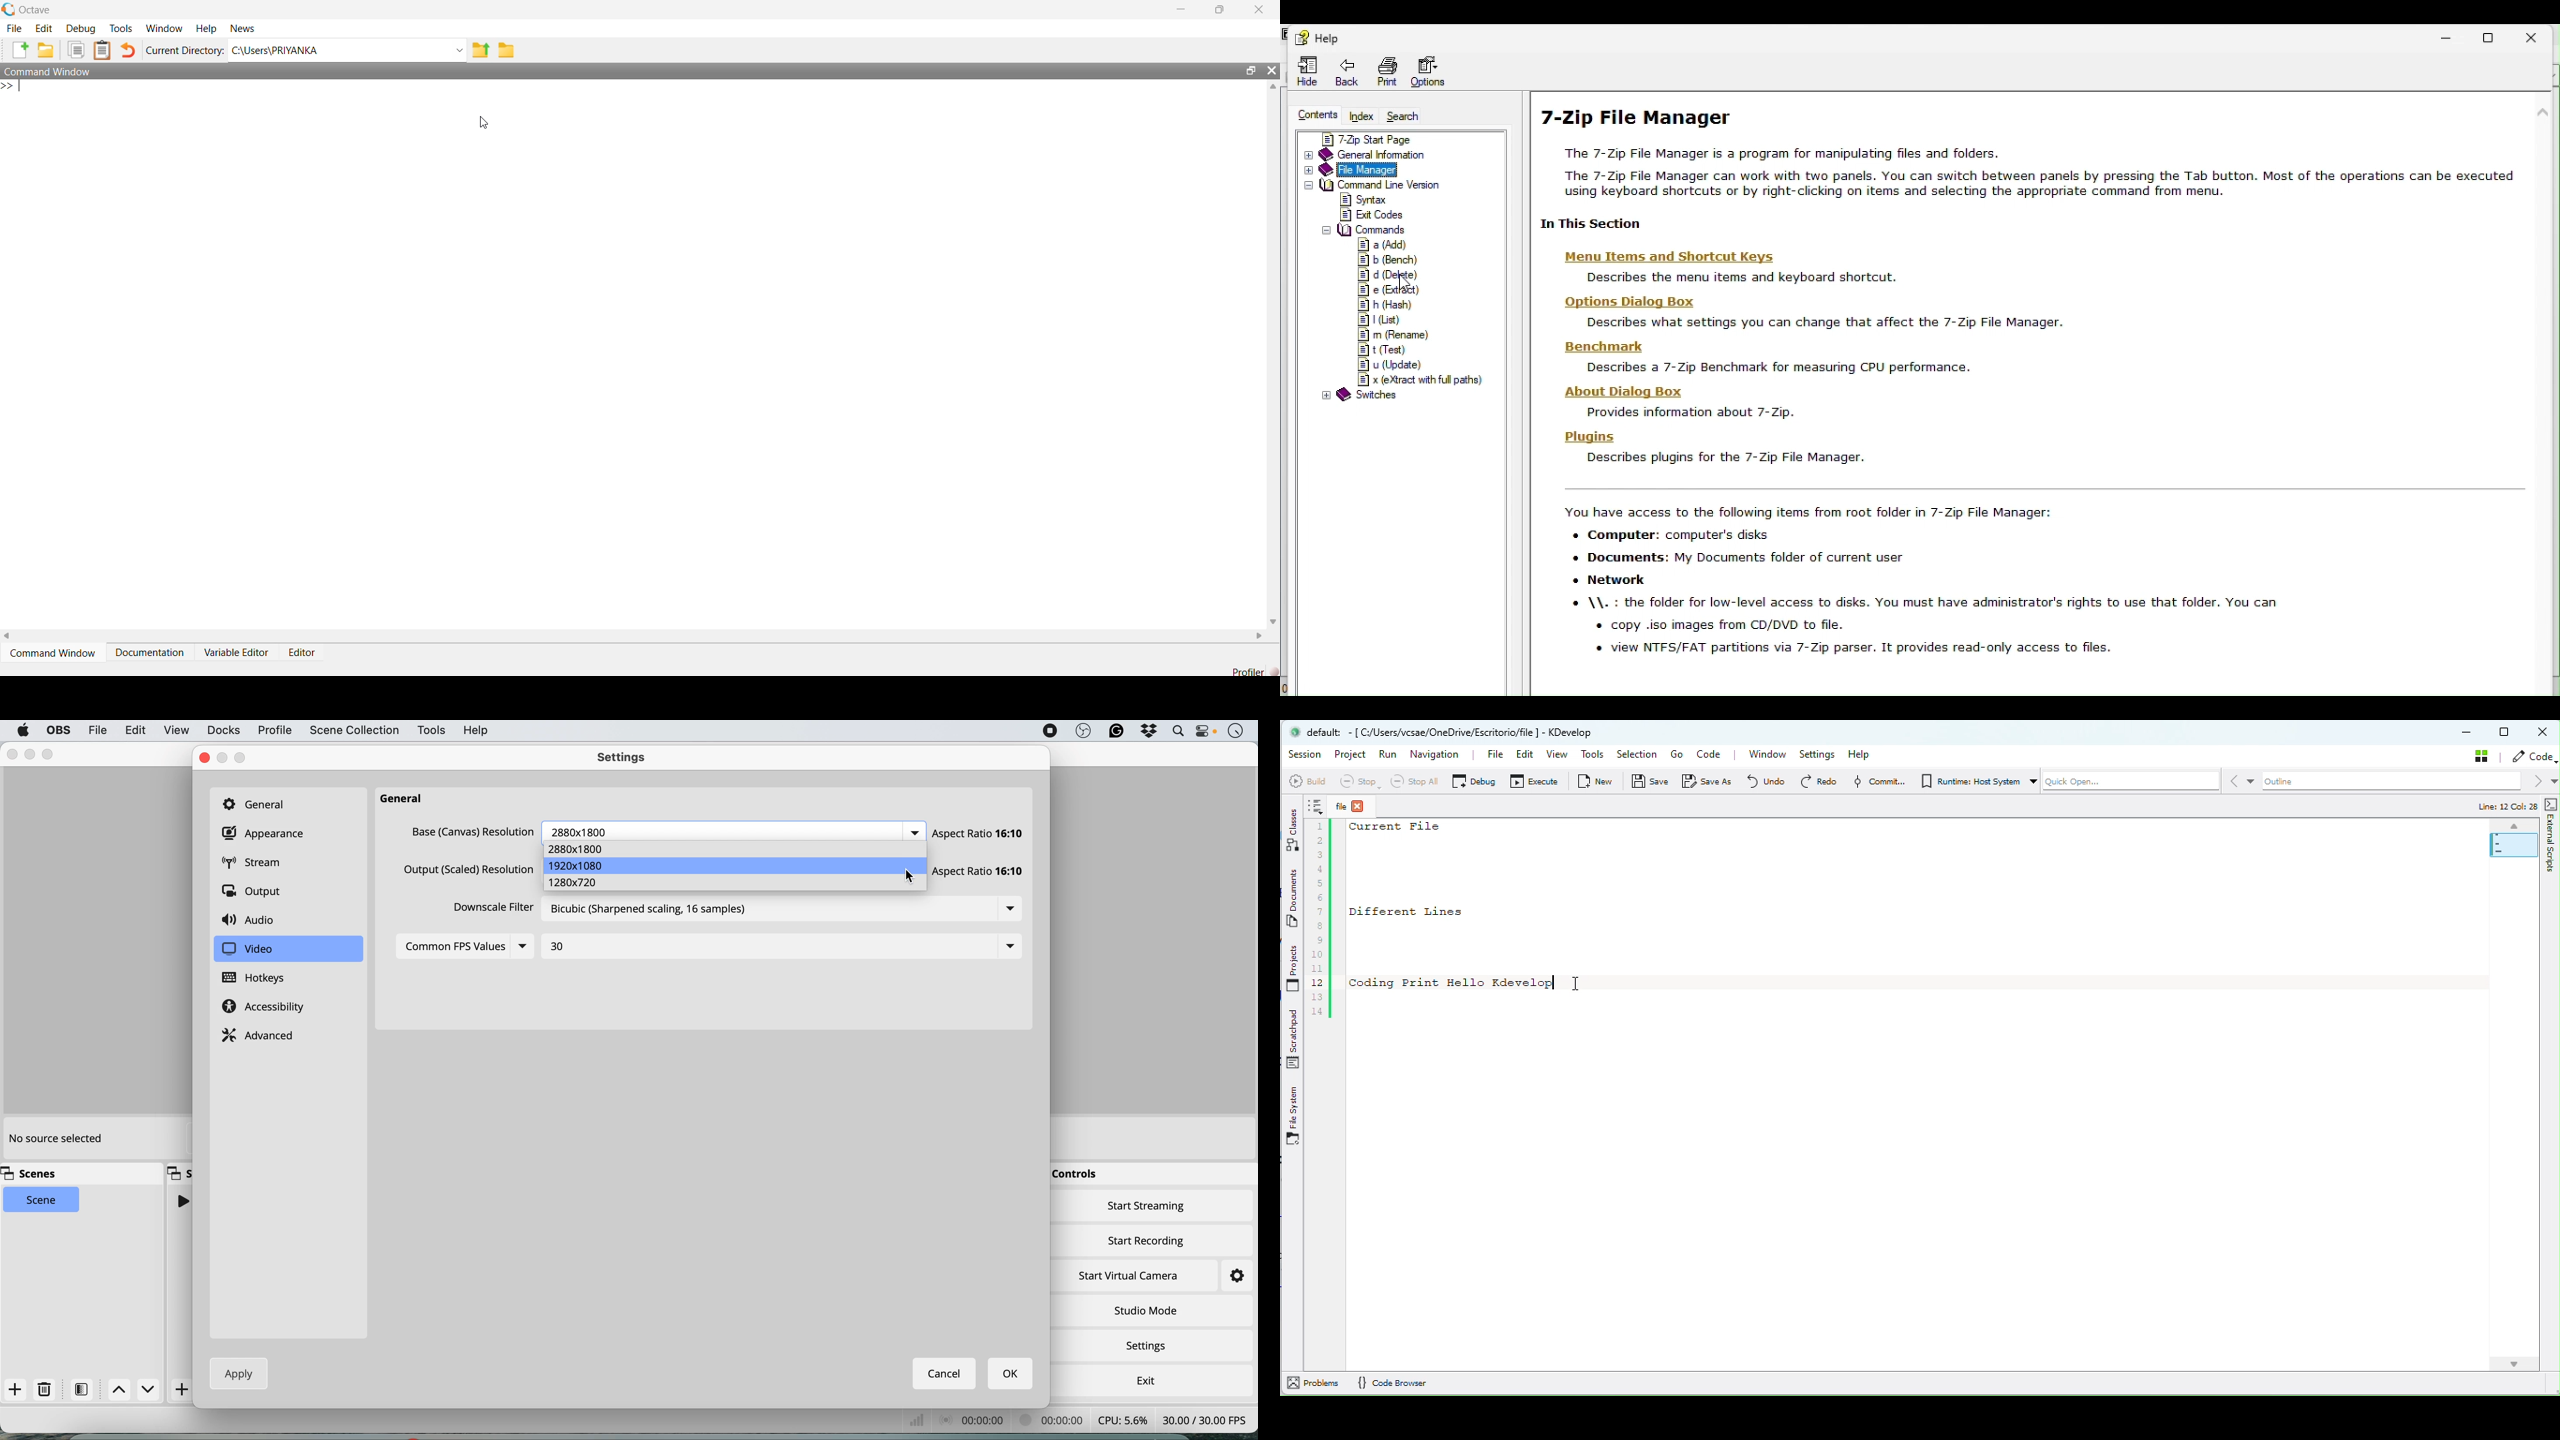 Image resolution: width=2576 pixels, height=1456 pixels. I want to click on You have access to the following items from root folder in 7-Zip File Manager:
+ Computer: computer's disks
+ Documents: My Documents folder of current user
+ Network
+ \\. : the folder for low-level access to disks. You must have administrator's rights to use that folder. You can
« copy .iso images from CD/DVD to file.
« view NTFS/FAT partitions via 7-Zip parser. It provides read-only access to files., so click(1969, 587).